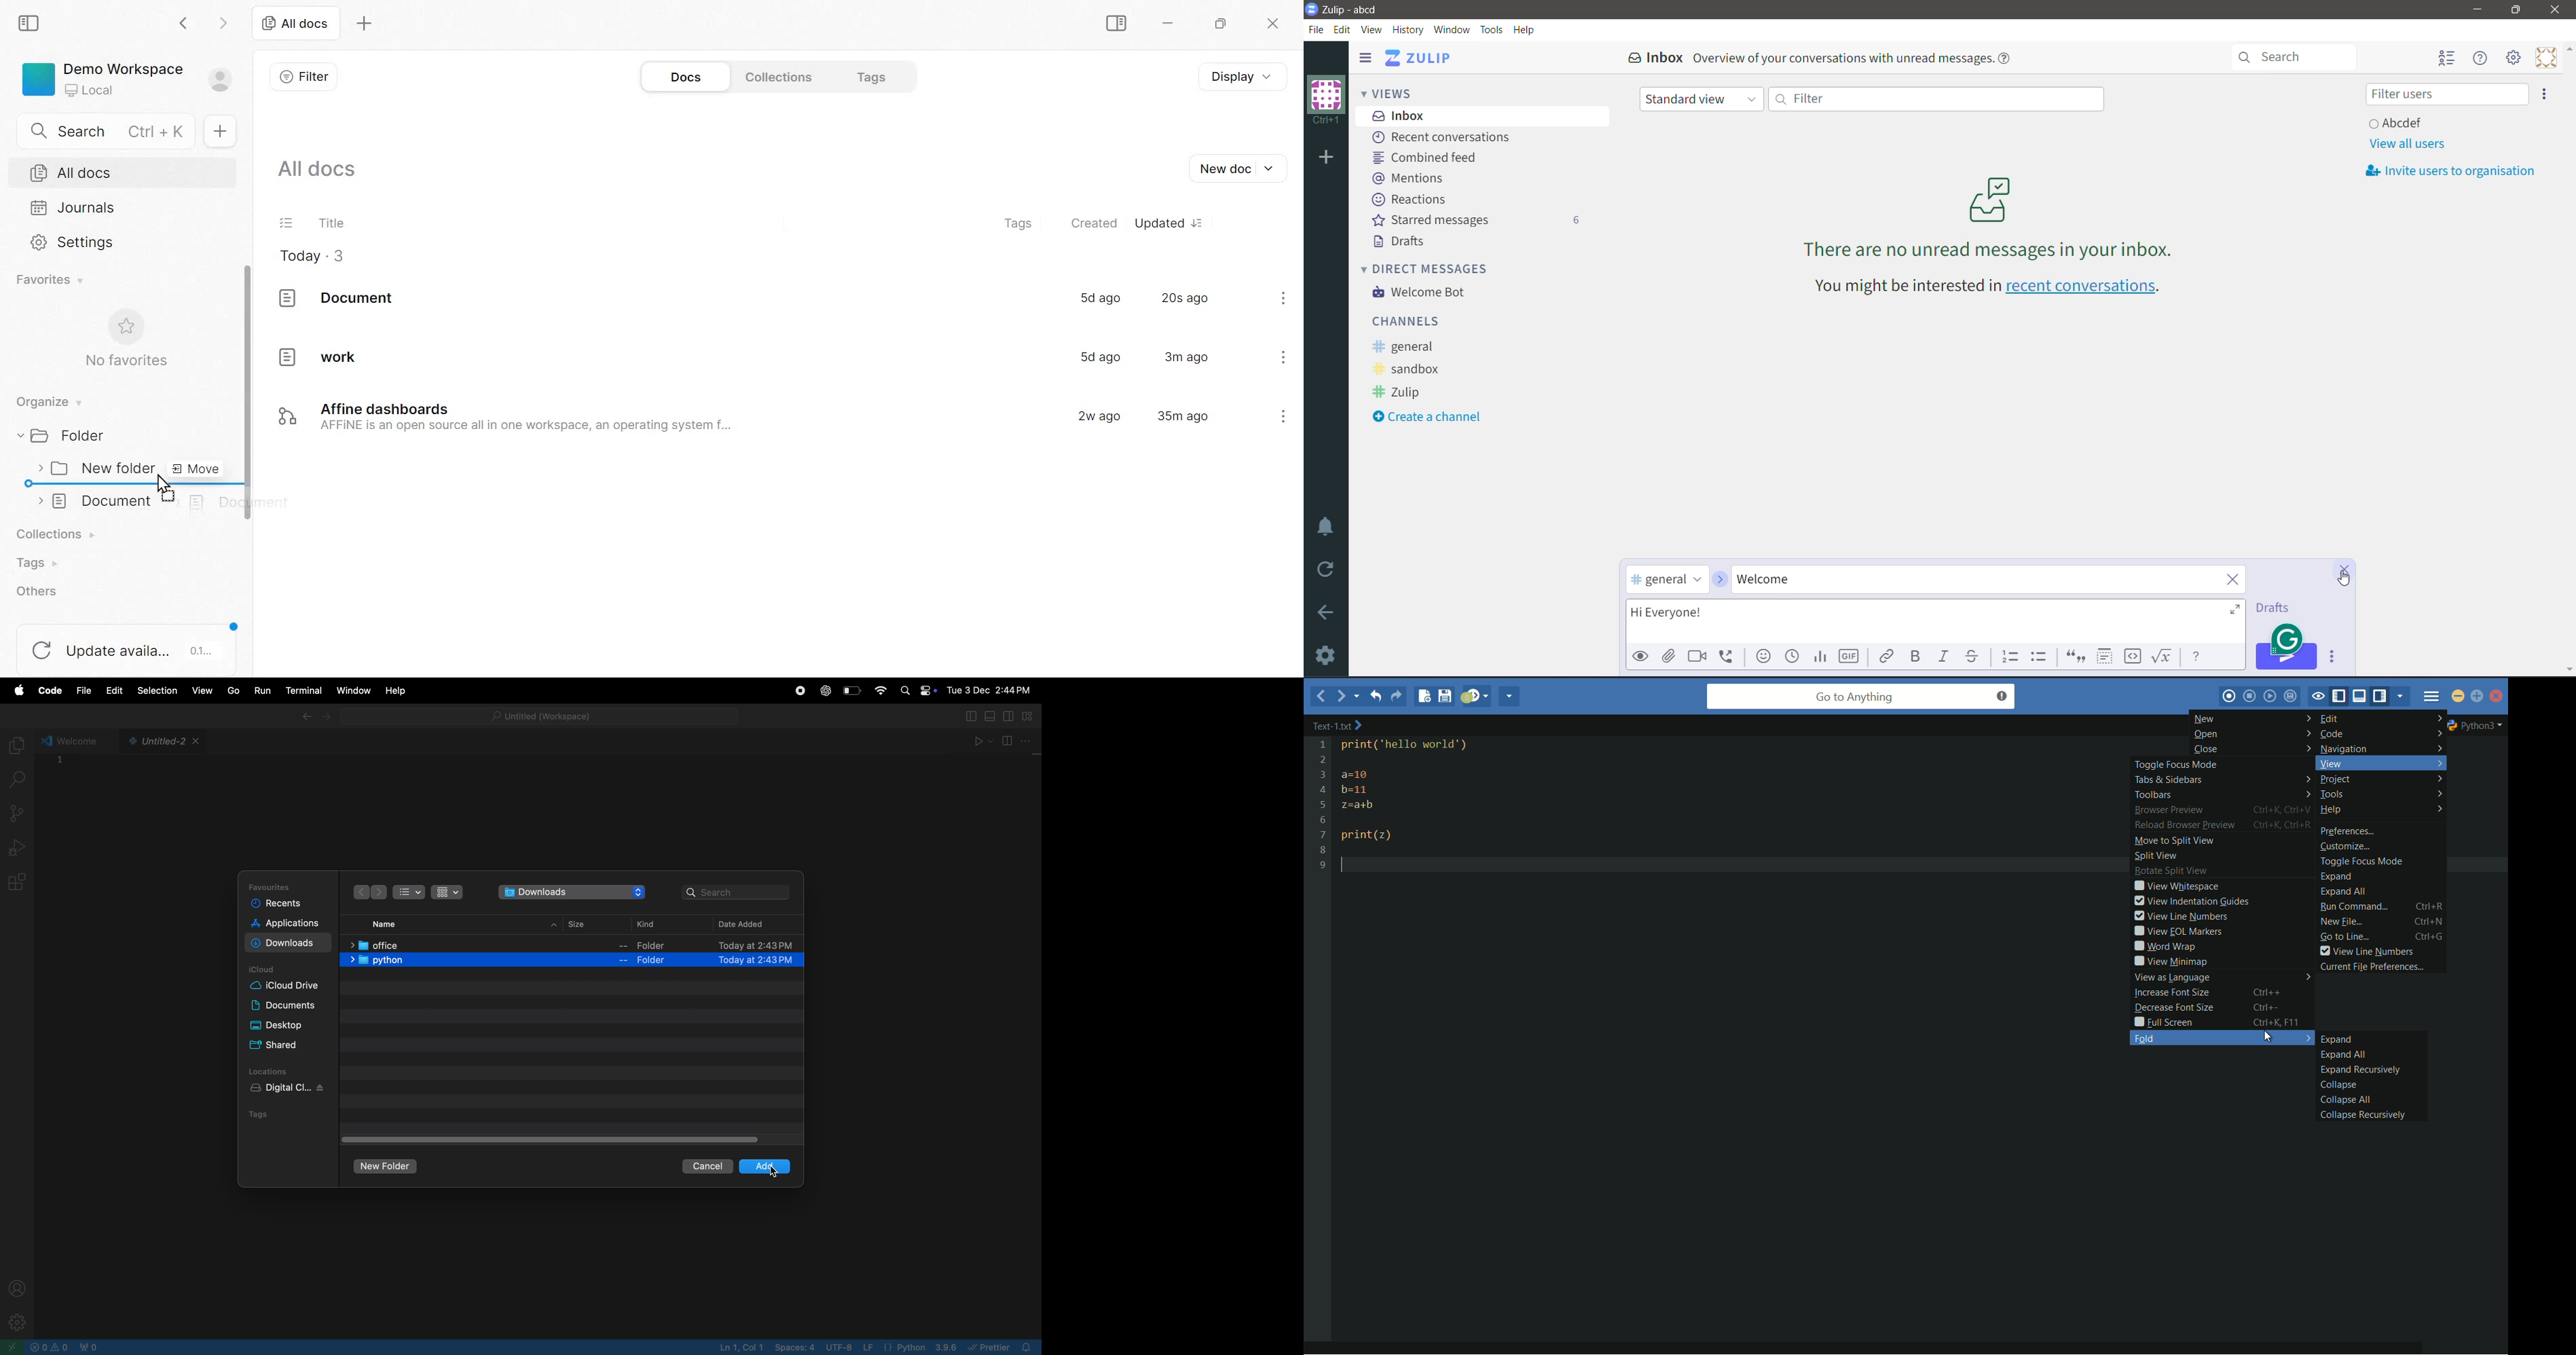 The width and height of the screenshot is (2576, 1372). I want to click on Preview, so click(1641, 656).